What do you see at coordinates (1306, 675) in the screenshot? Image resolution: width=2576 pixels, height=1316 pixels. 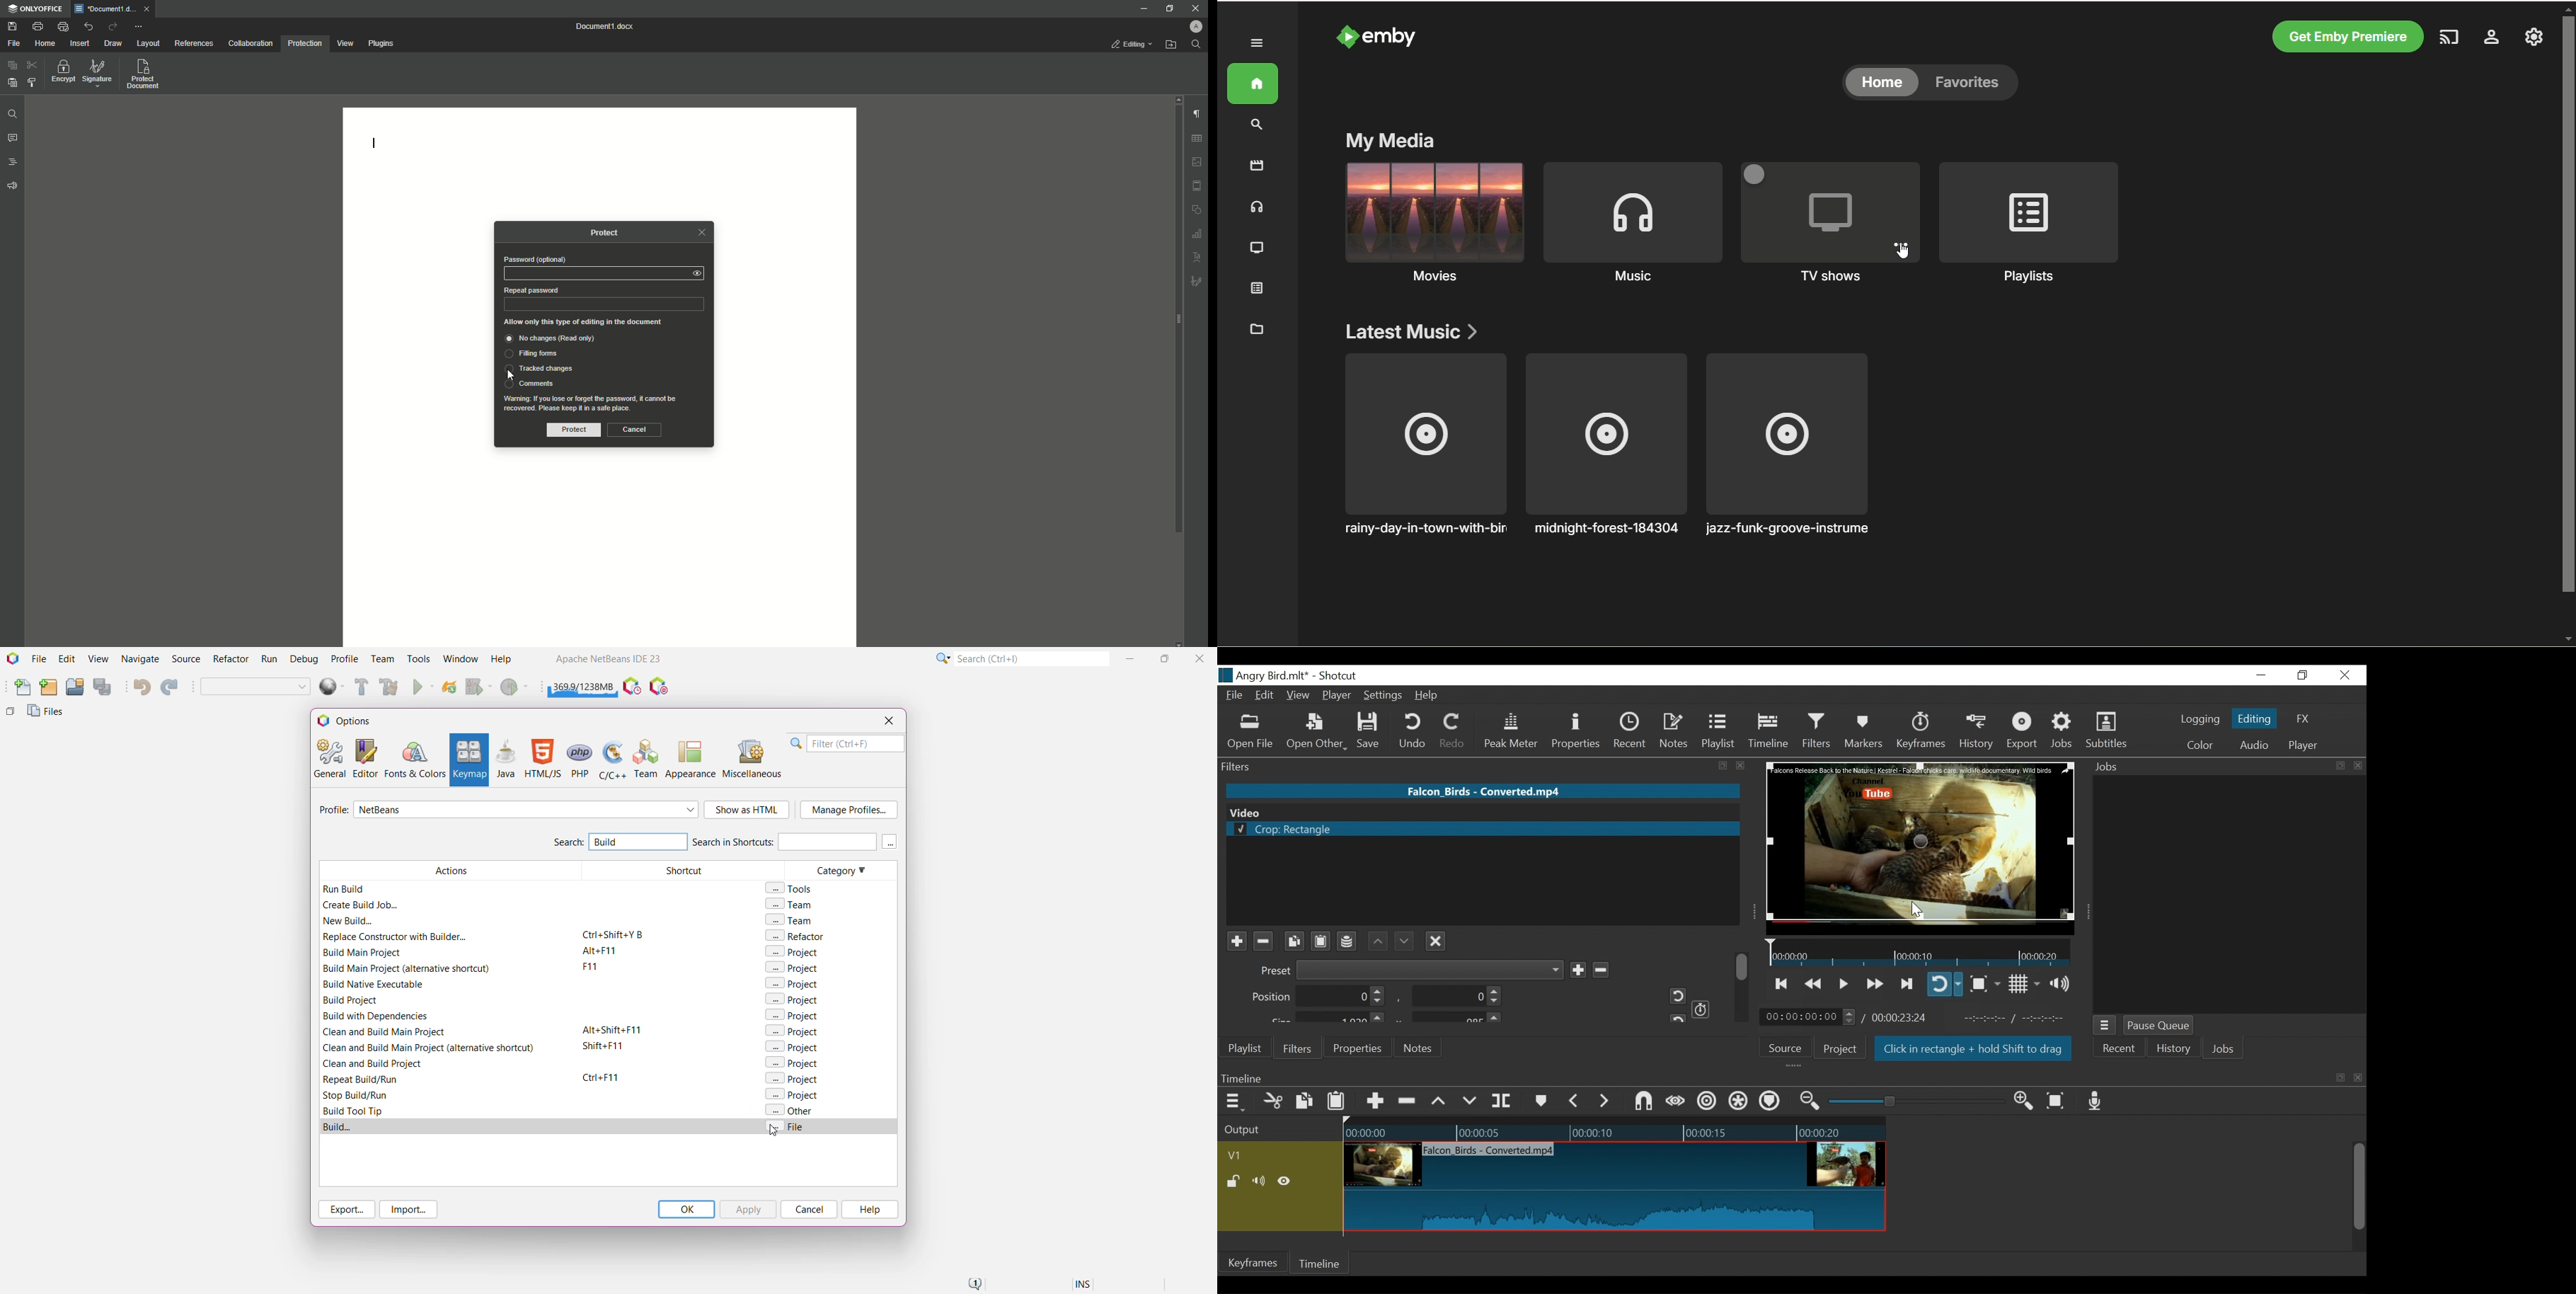 I see `title` at bounding box center [1306, 675].